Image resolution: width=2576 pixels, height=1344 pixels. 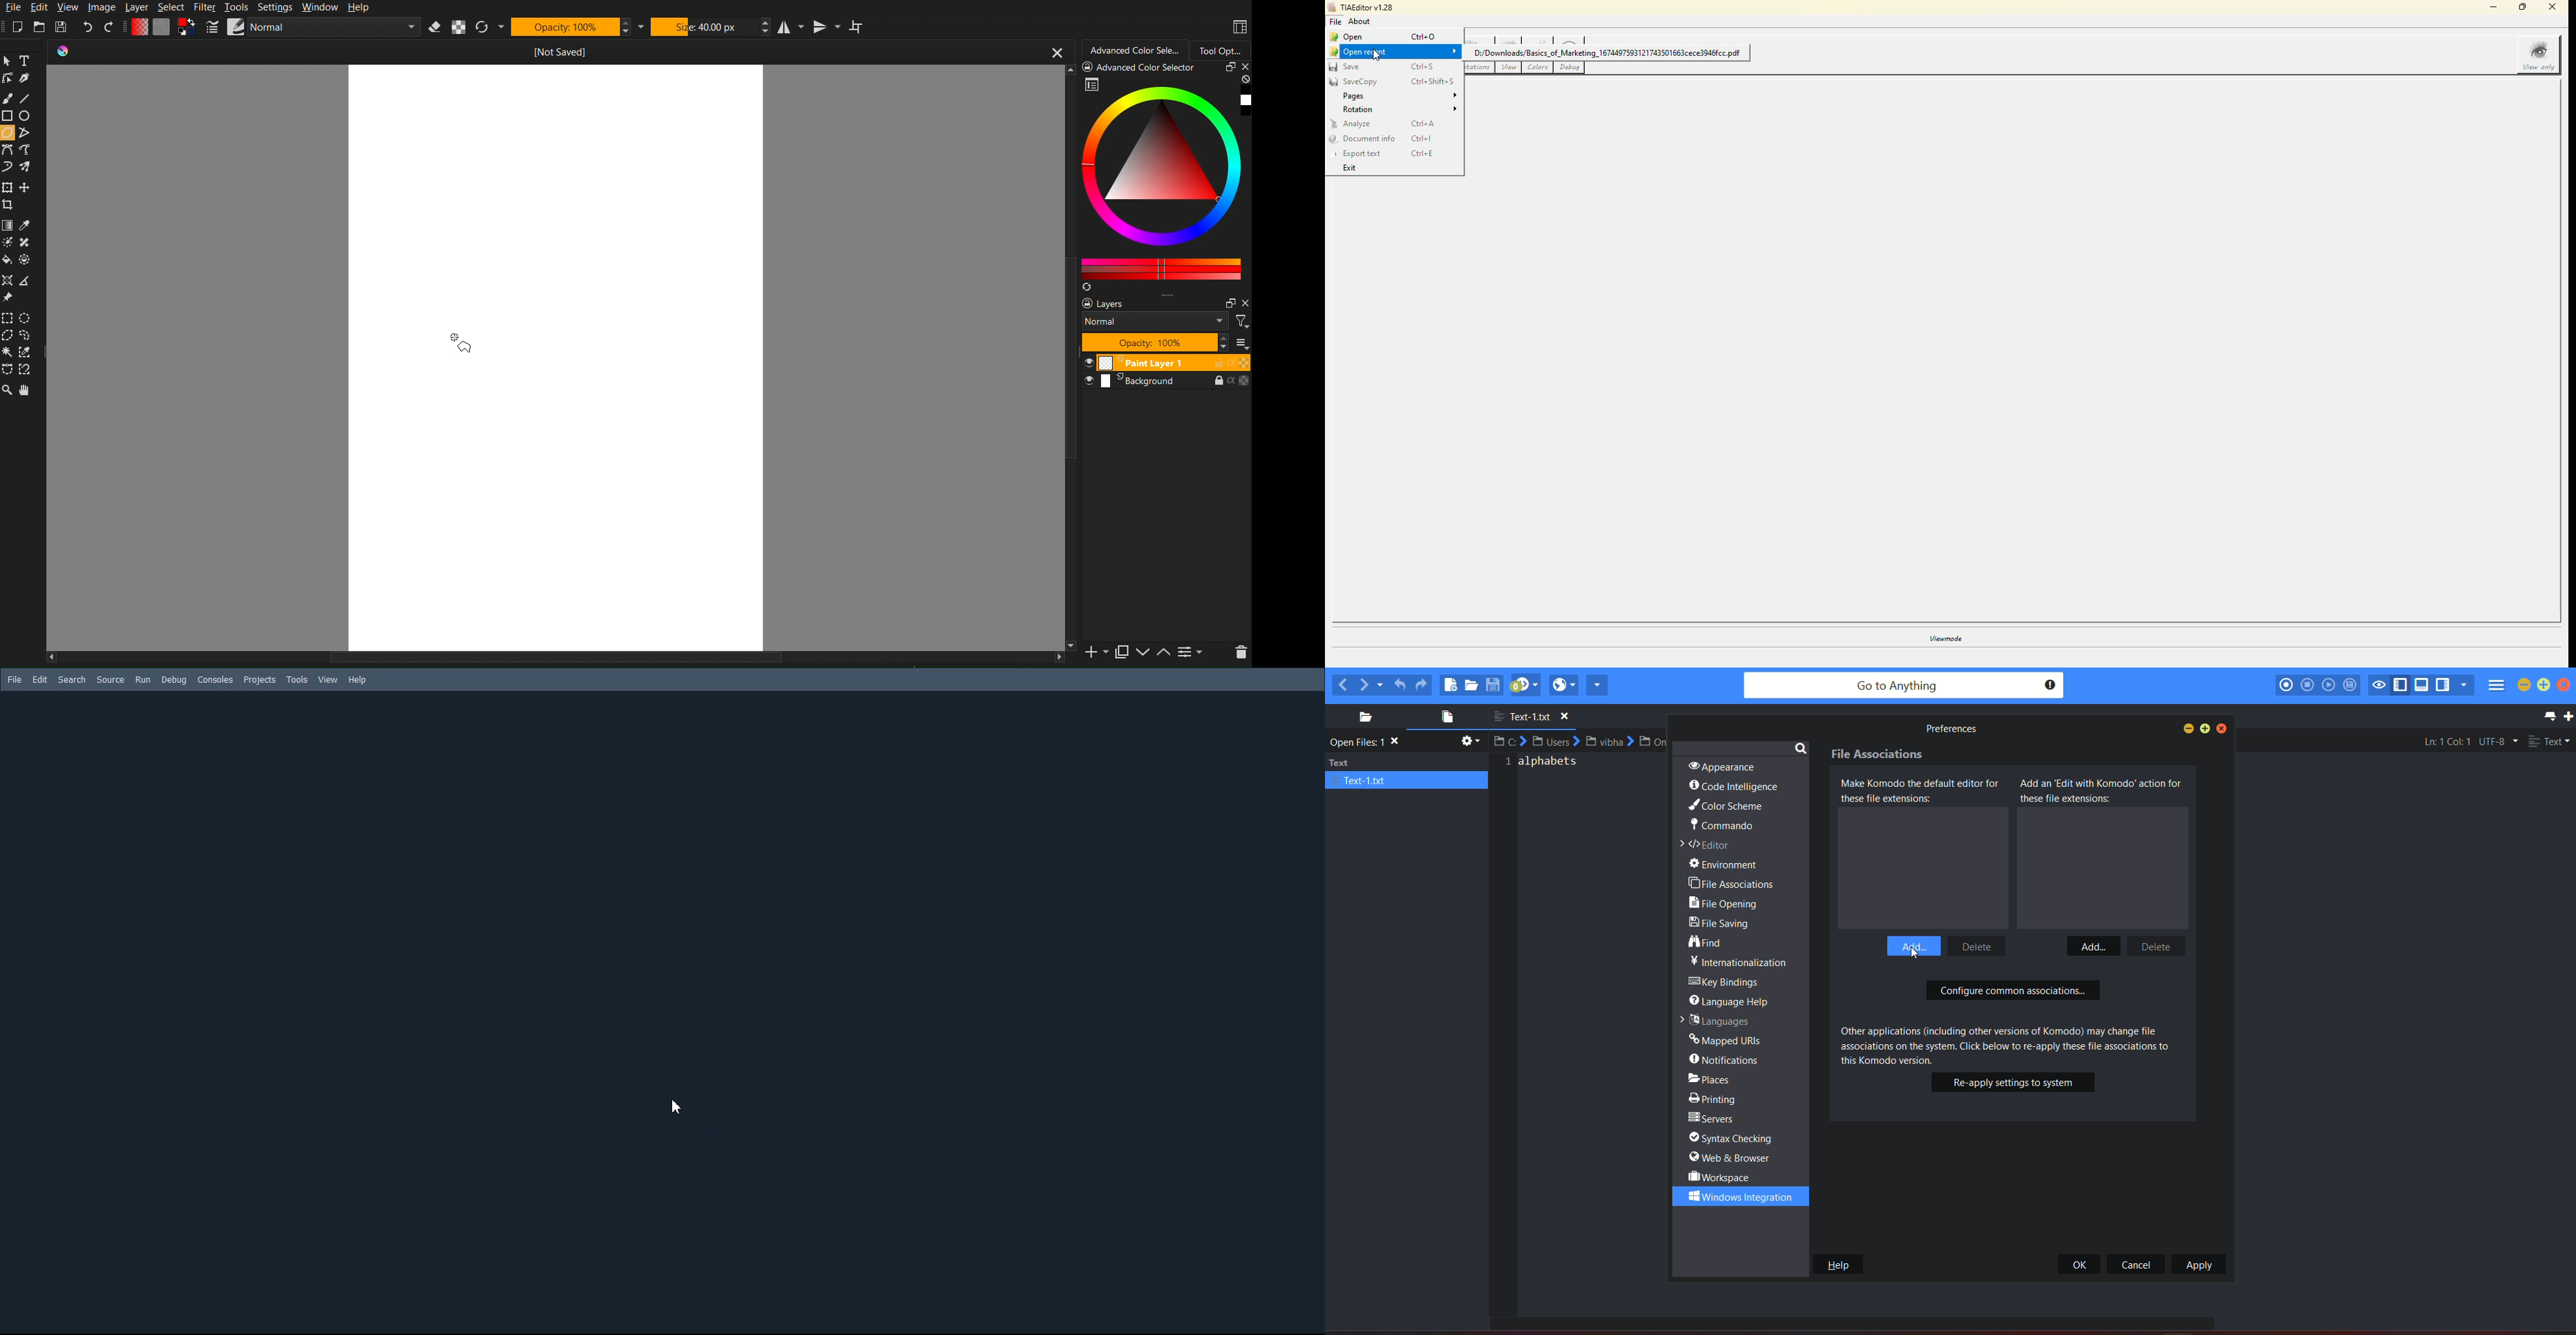 I want to click on Open, so click(x=39, y=27).